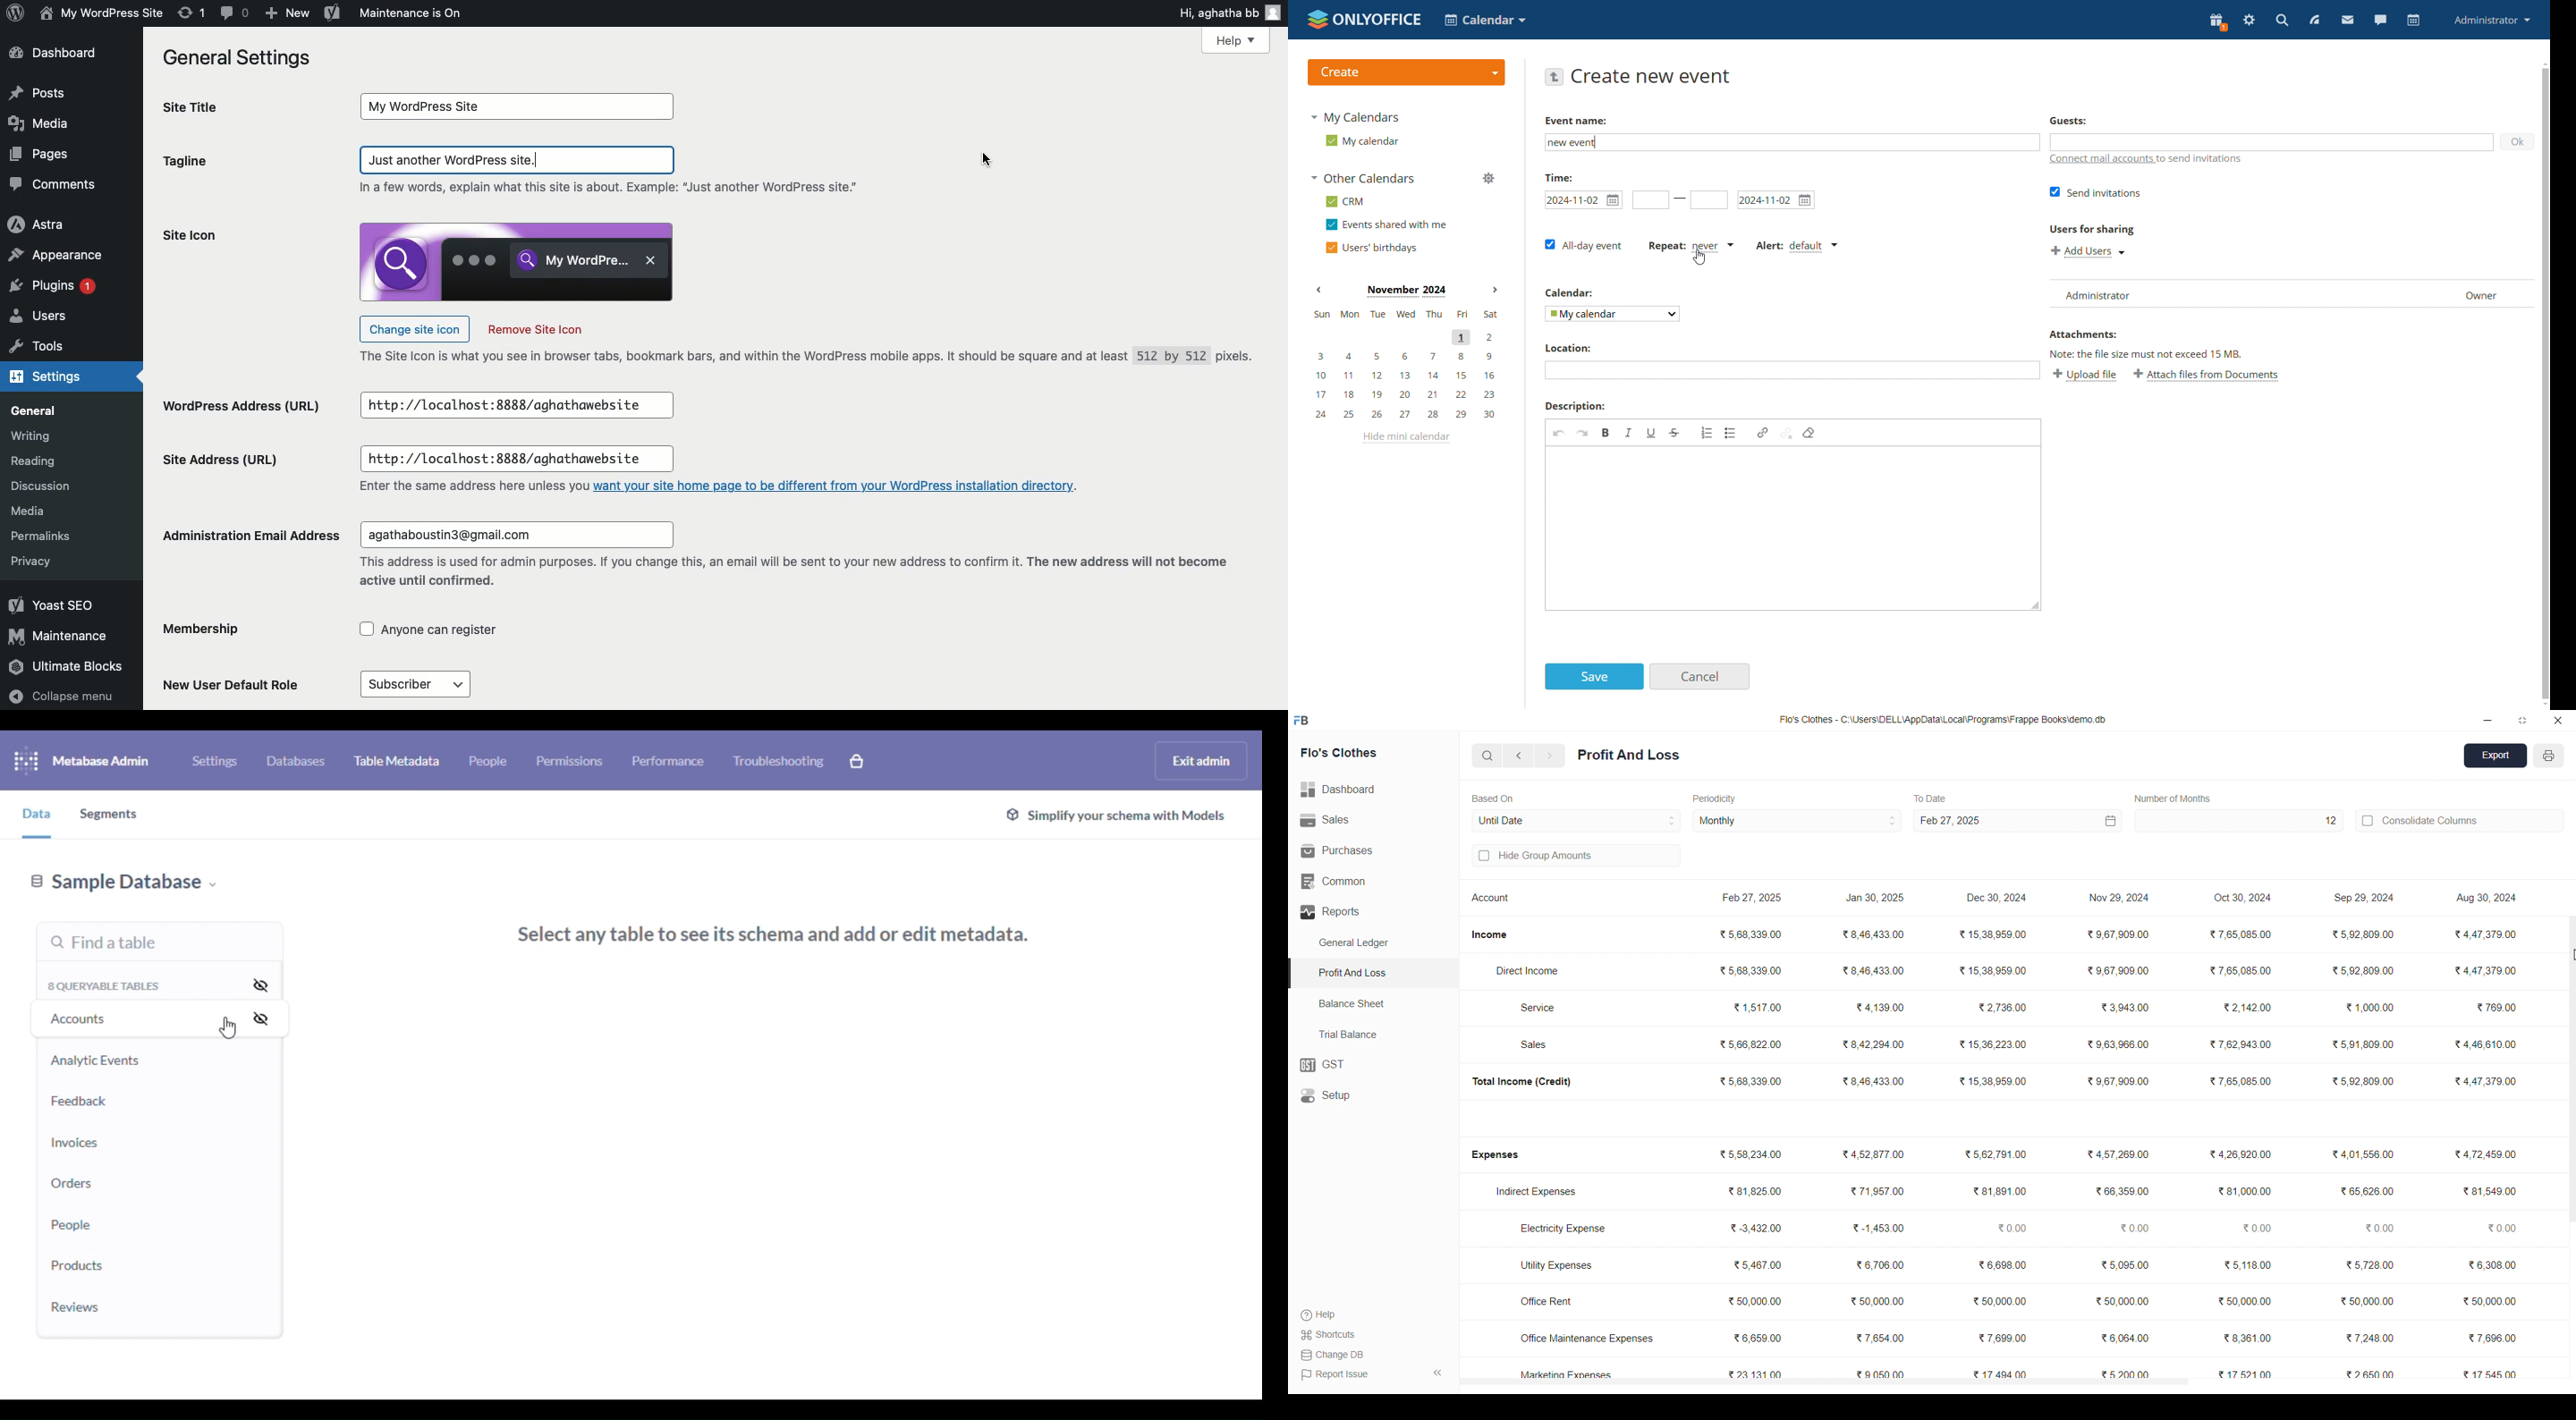 Image resolution: width=2576 pixels, height=1428 pixels. Describe the element at coordinates (1534, 972) in the screenshot. I see `Direct Income` at that location.